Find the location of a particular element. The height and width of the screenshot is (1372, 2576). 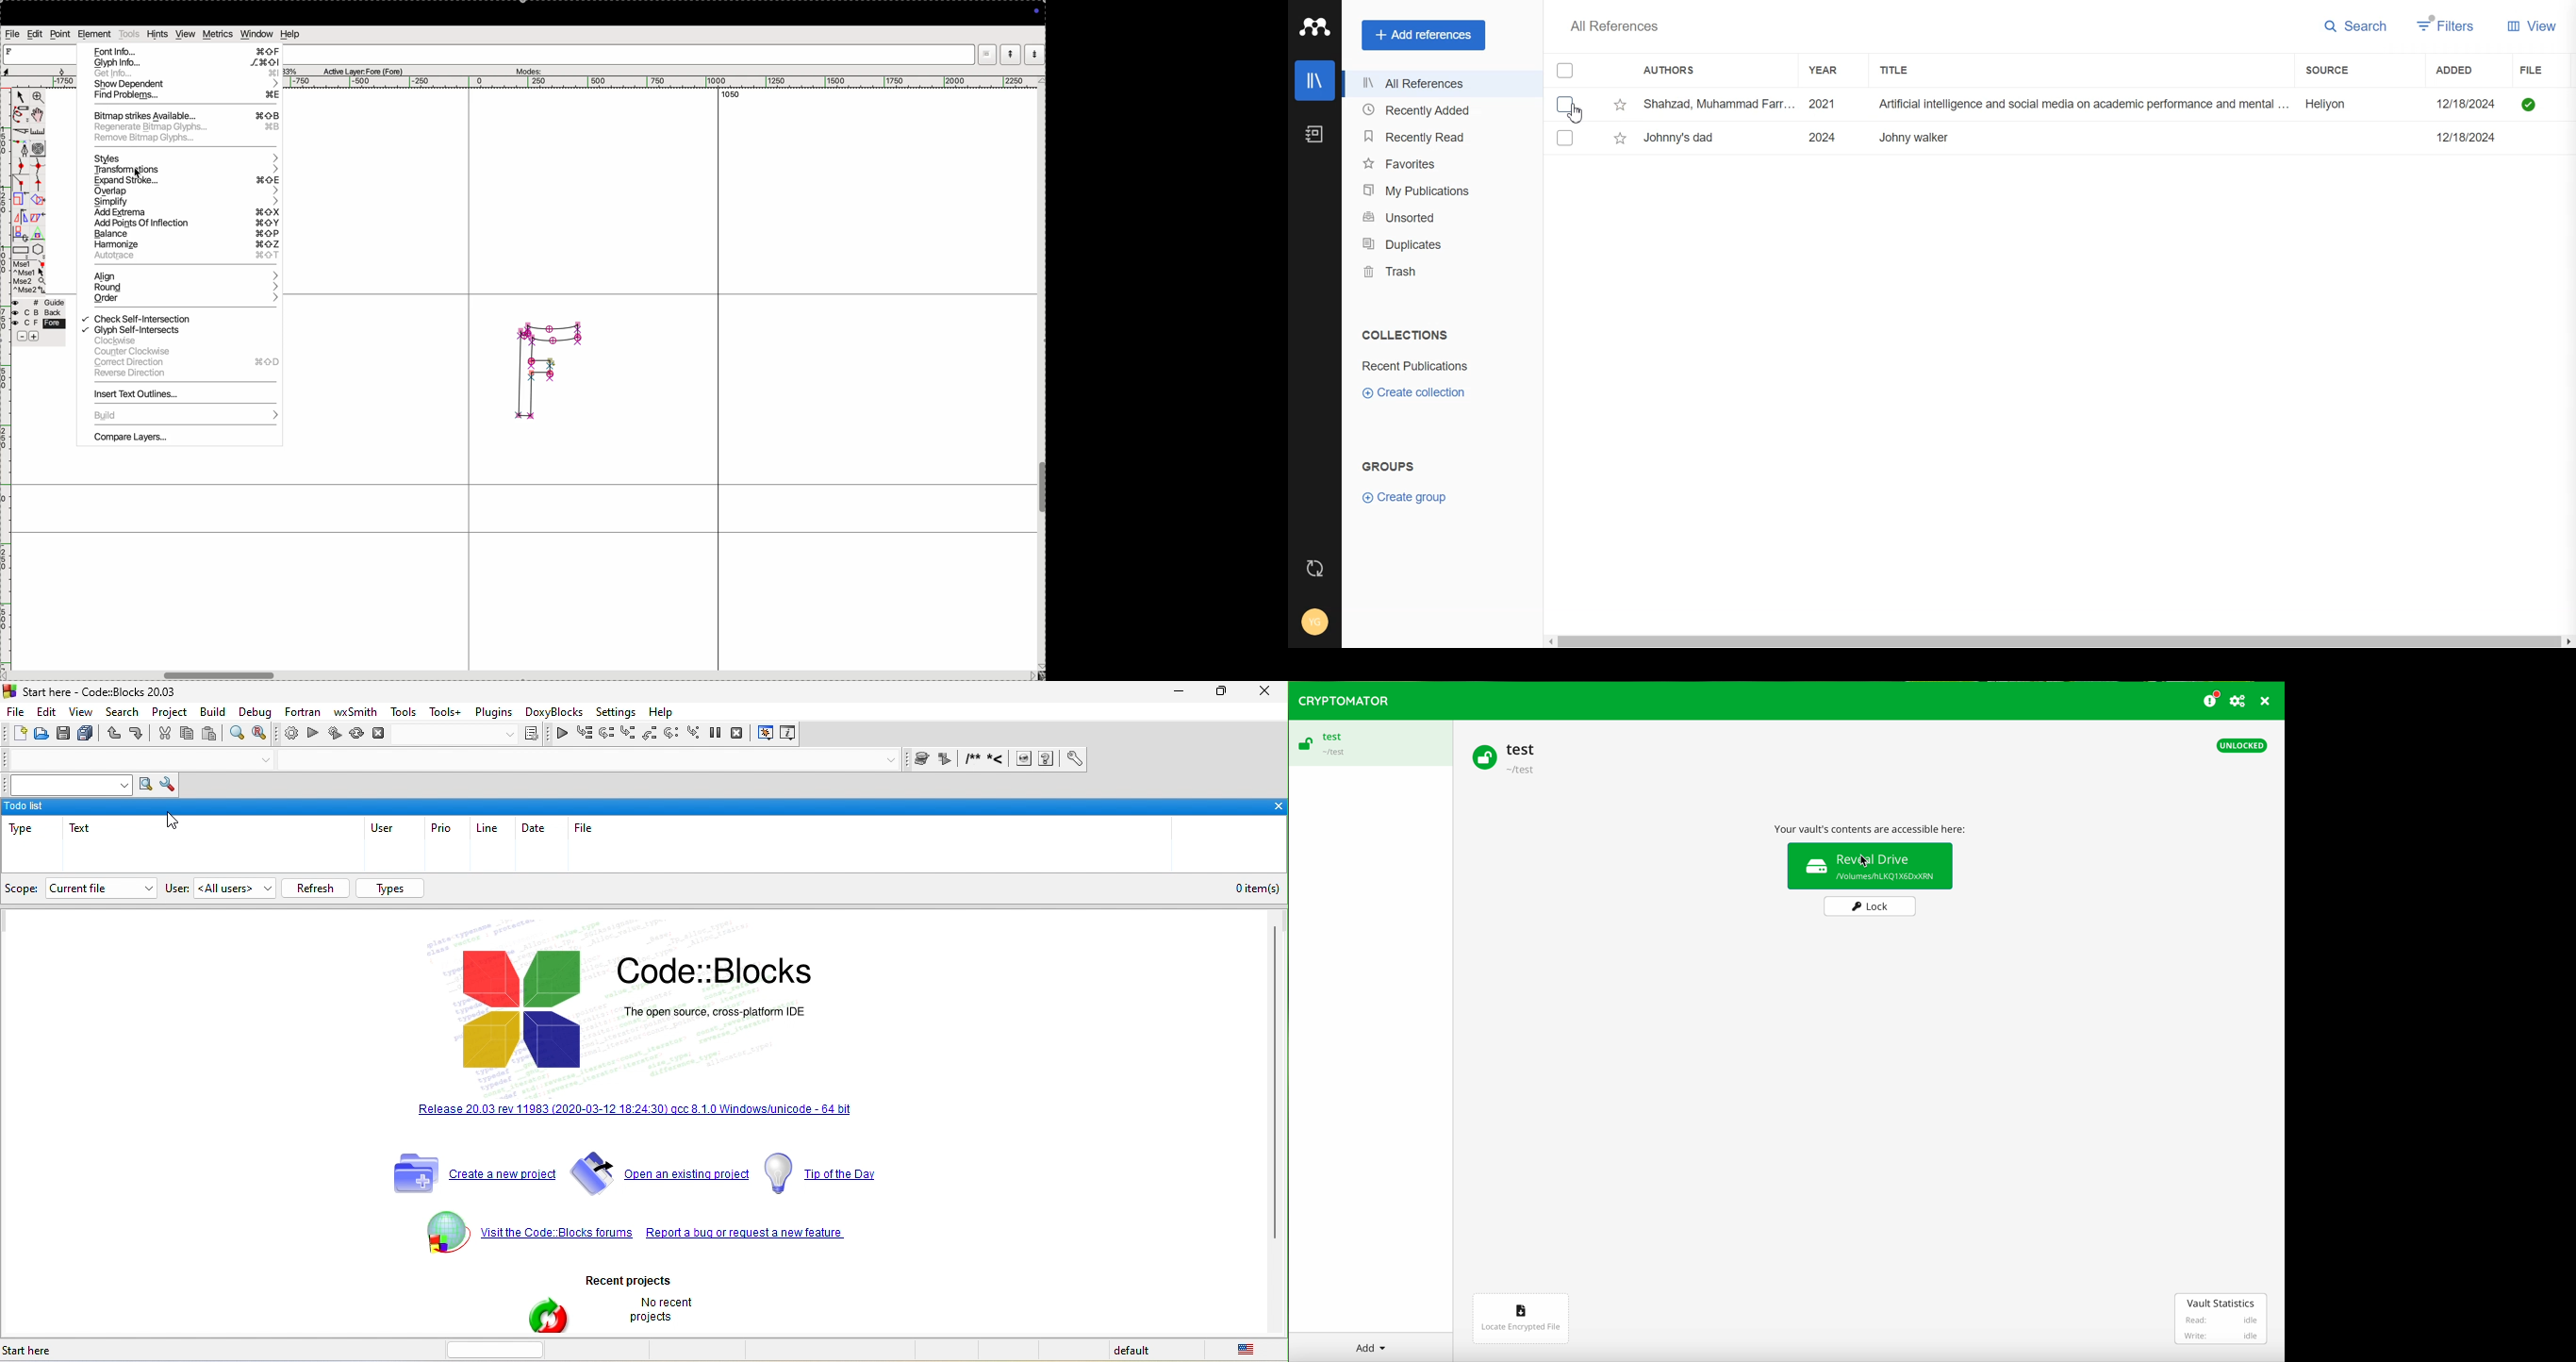

rectangle is located at coordinates (20, 251).